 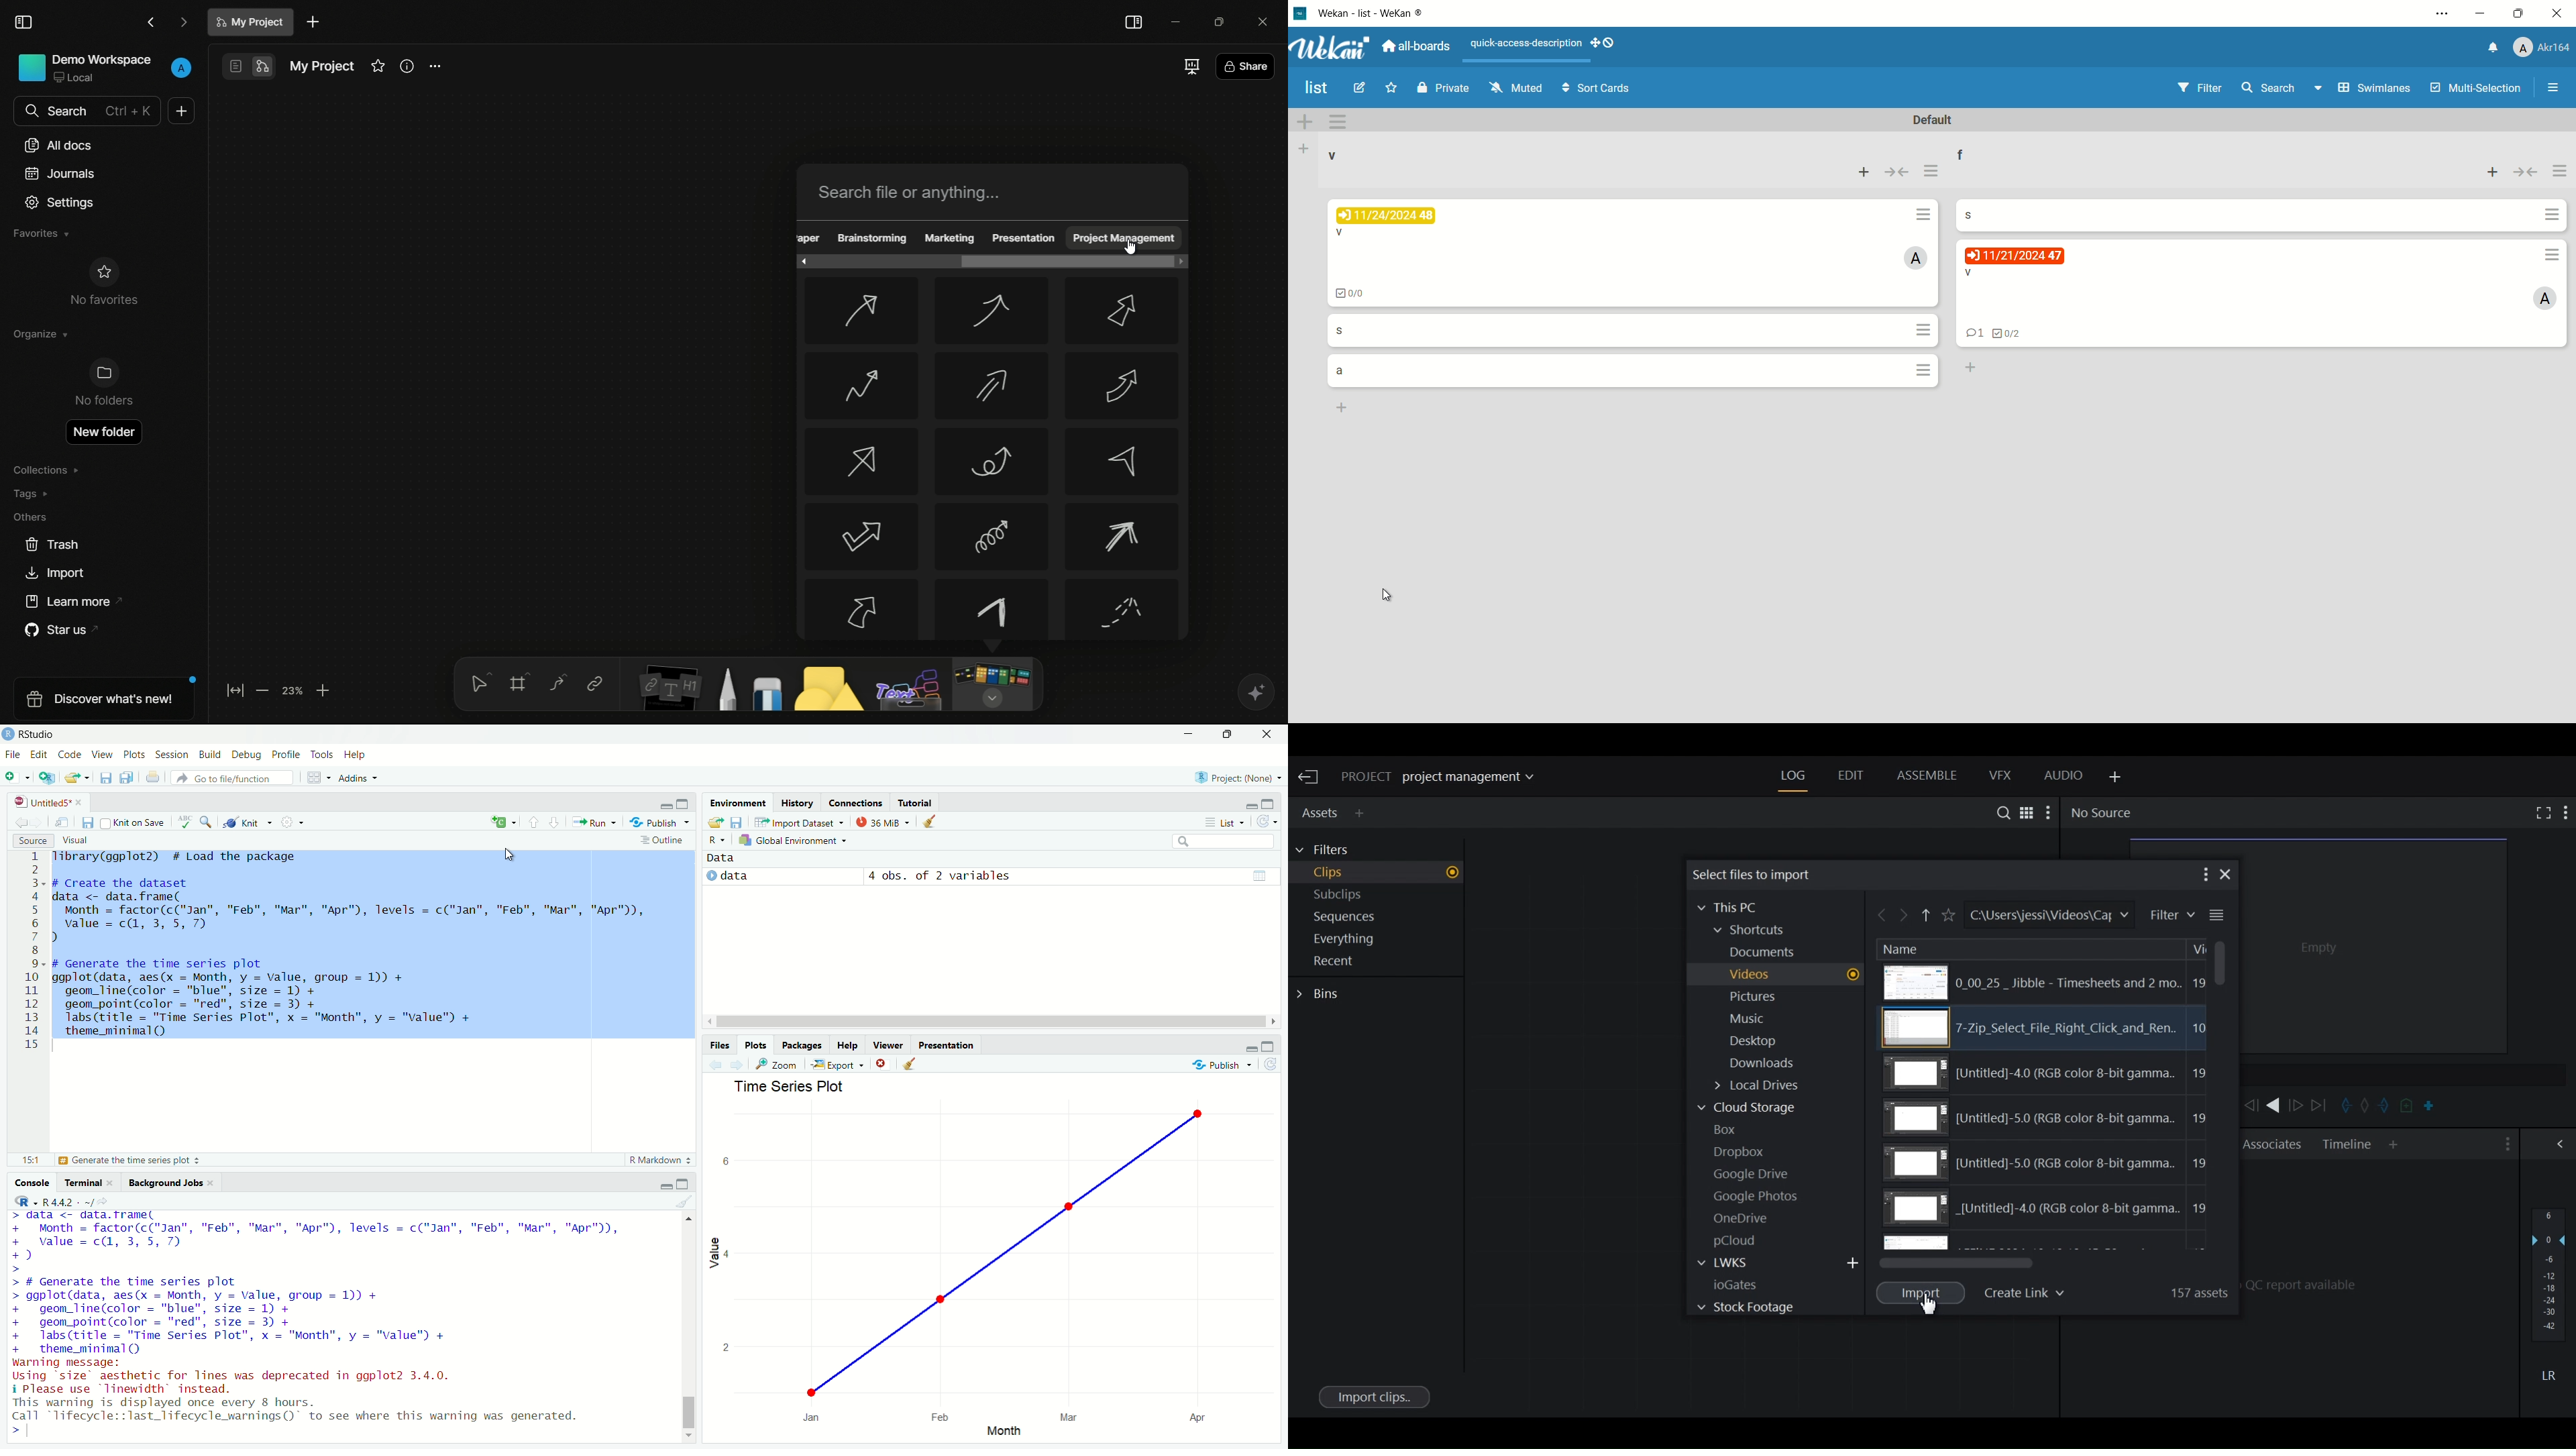 What do you see at coordinates (739, 822) in the screenshot?
I see `save workspace as` at bounding box center [739, 822].